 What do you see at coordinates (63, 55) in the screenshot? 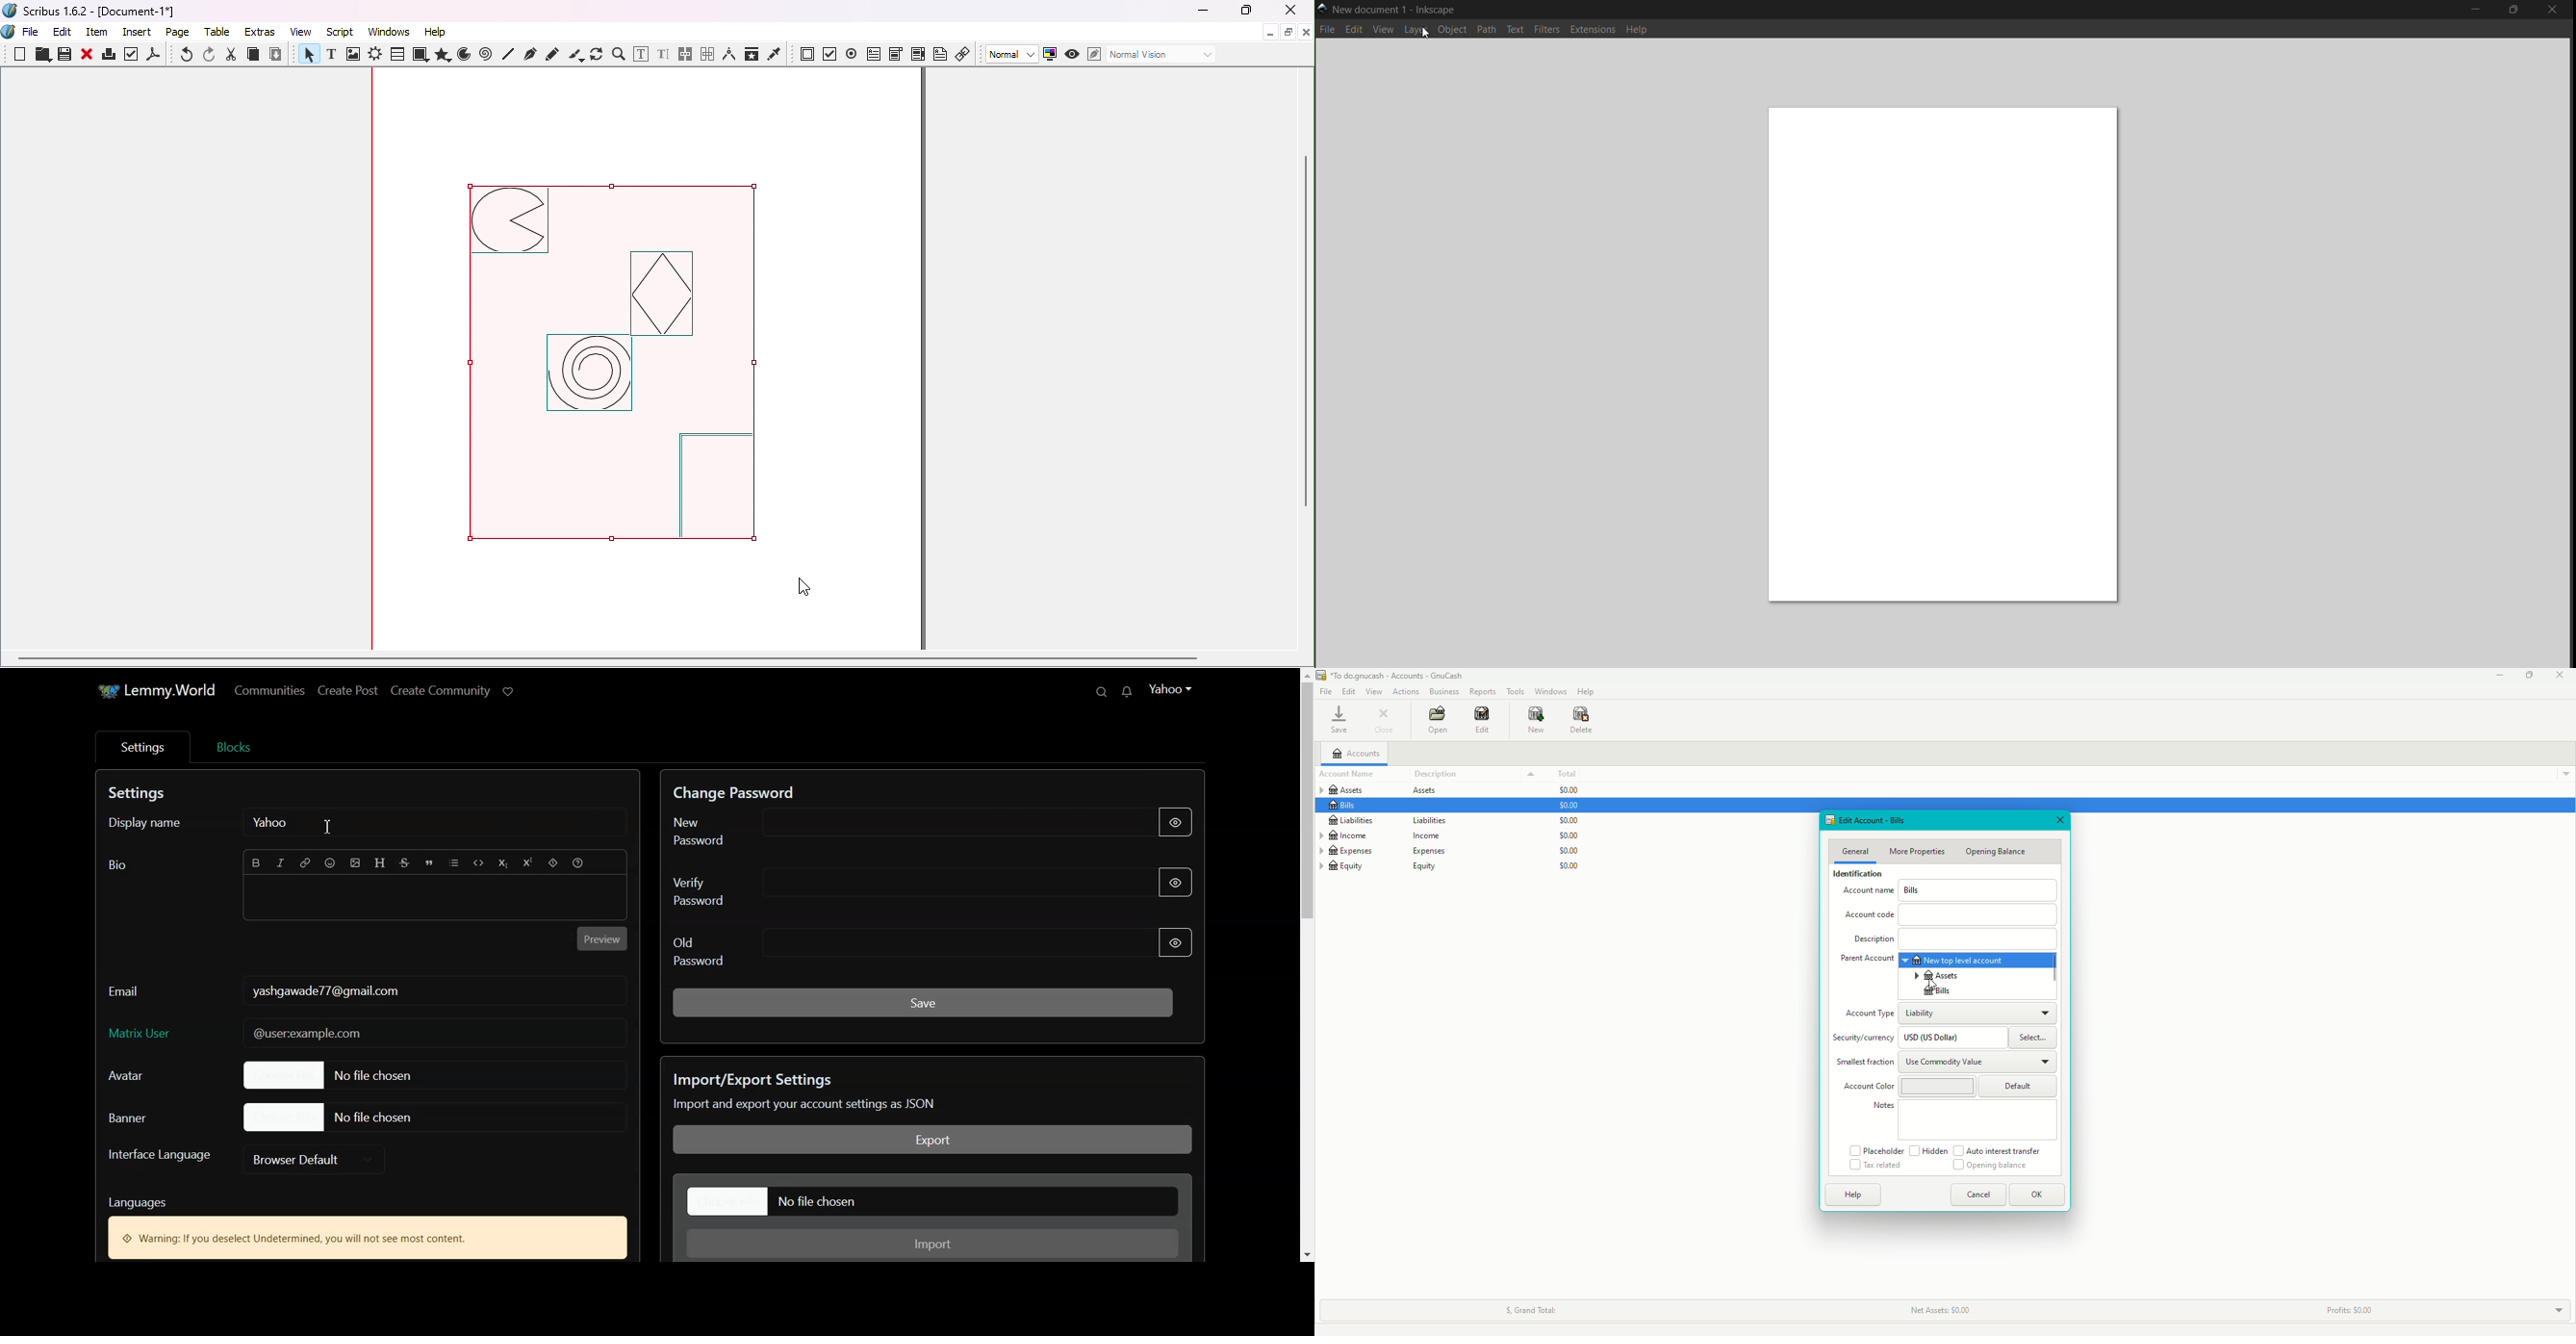
I see `Save` at bounding box center [63, 55].